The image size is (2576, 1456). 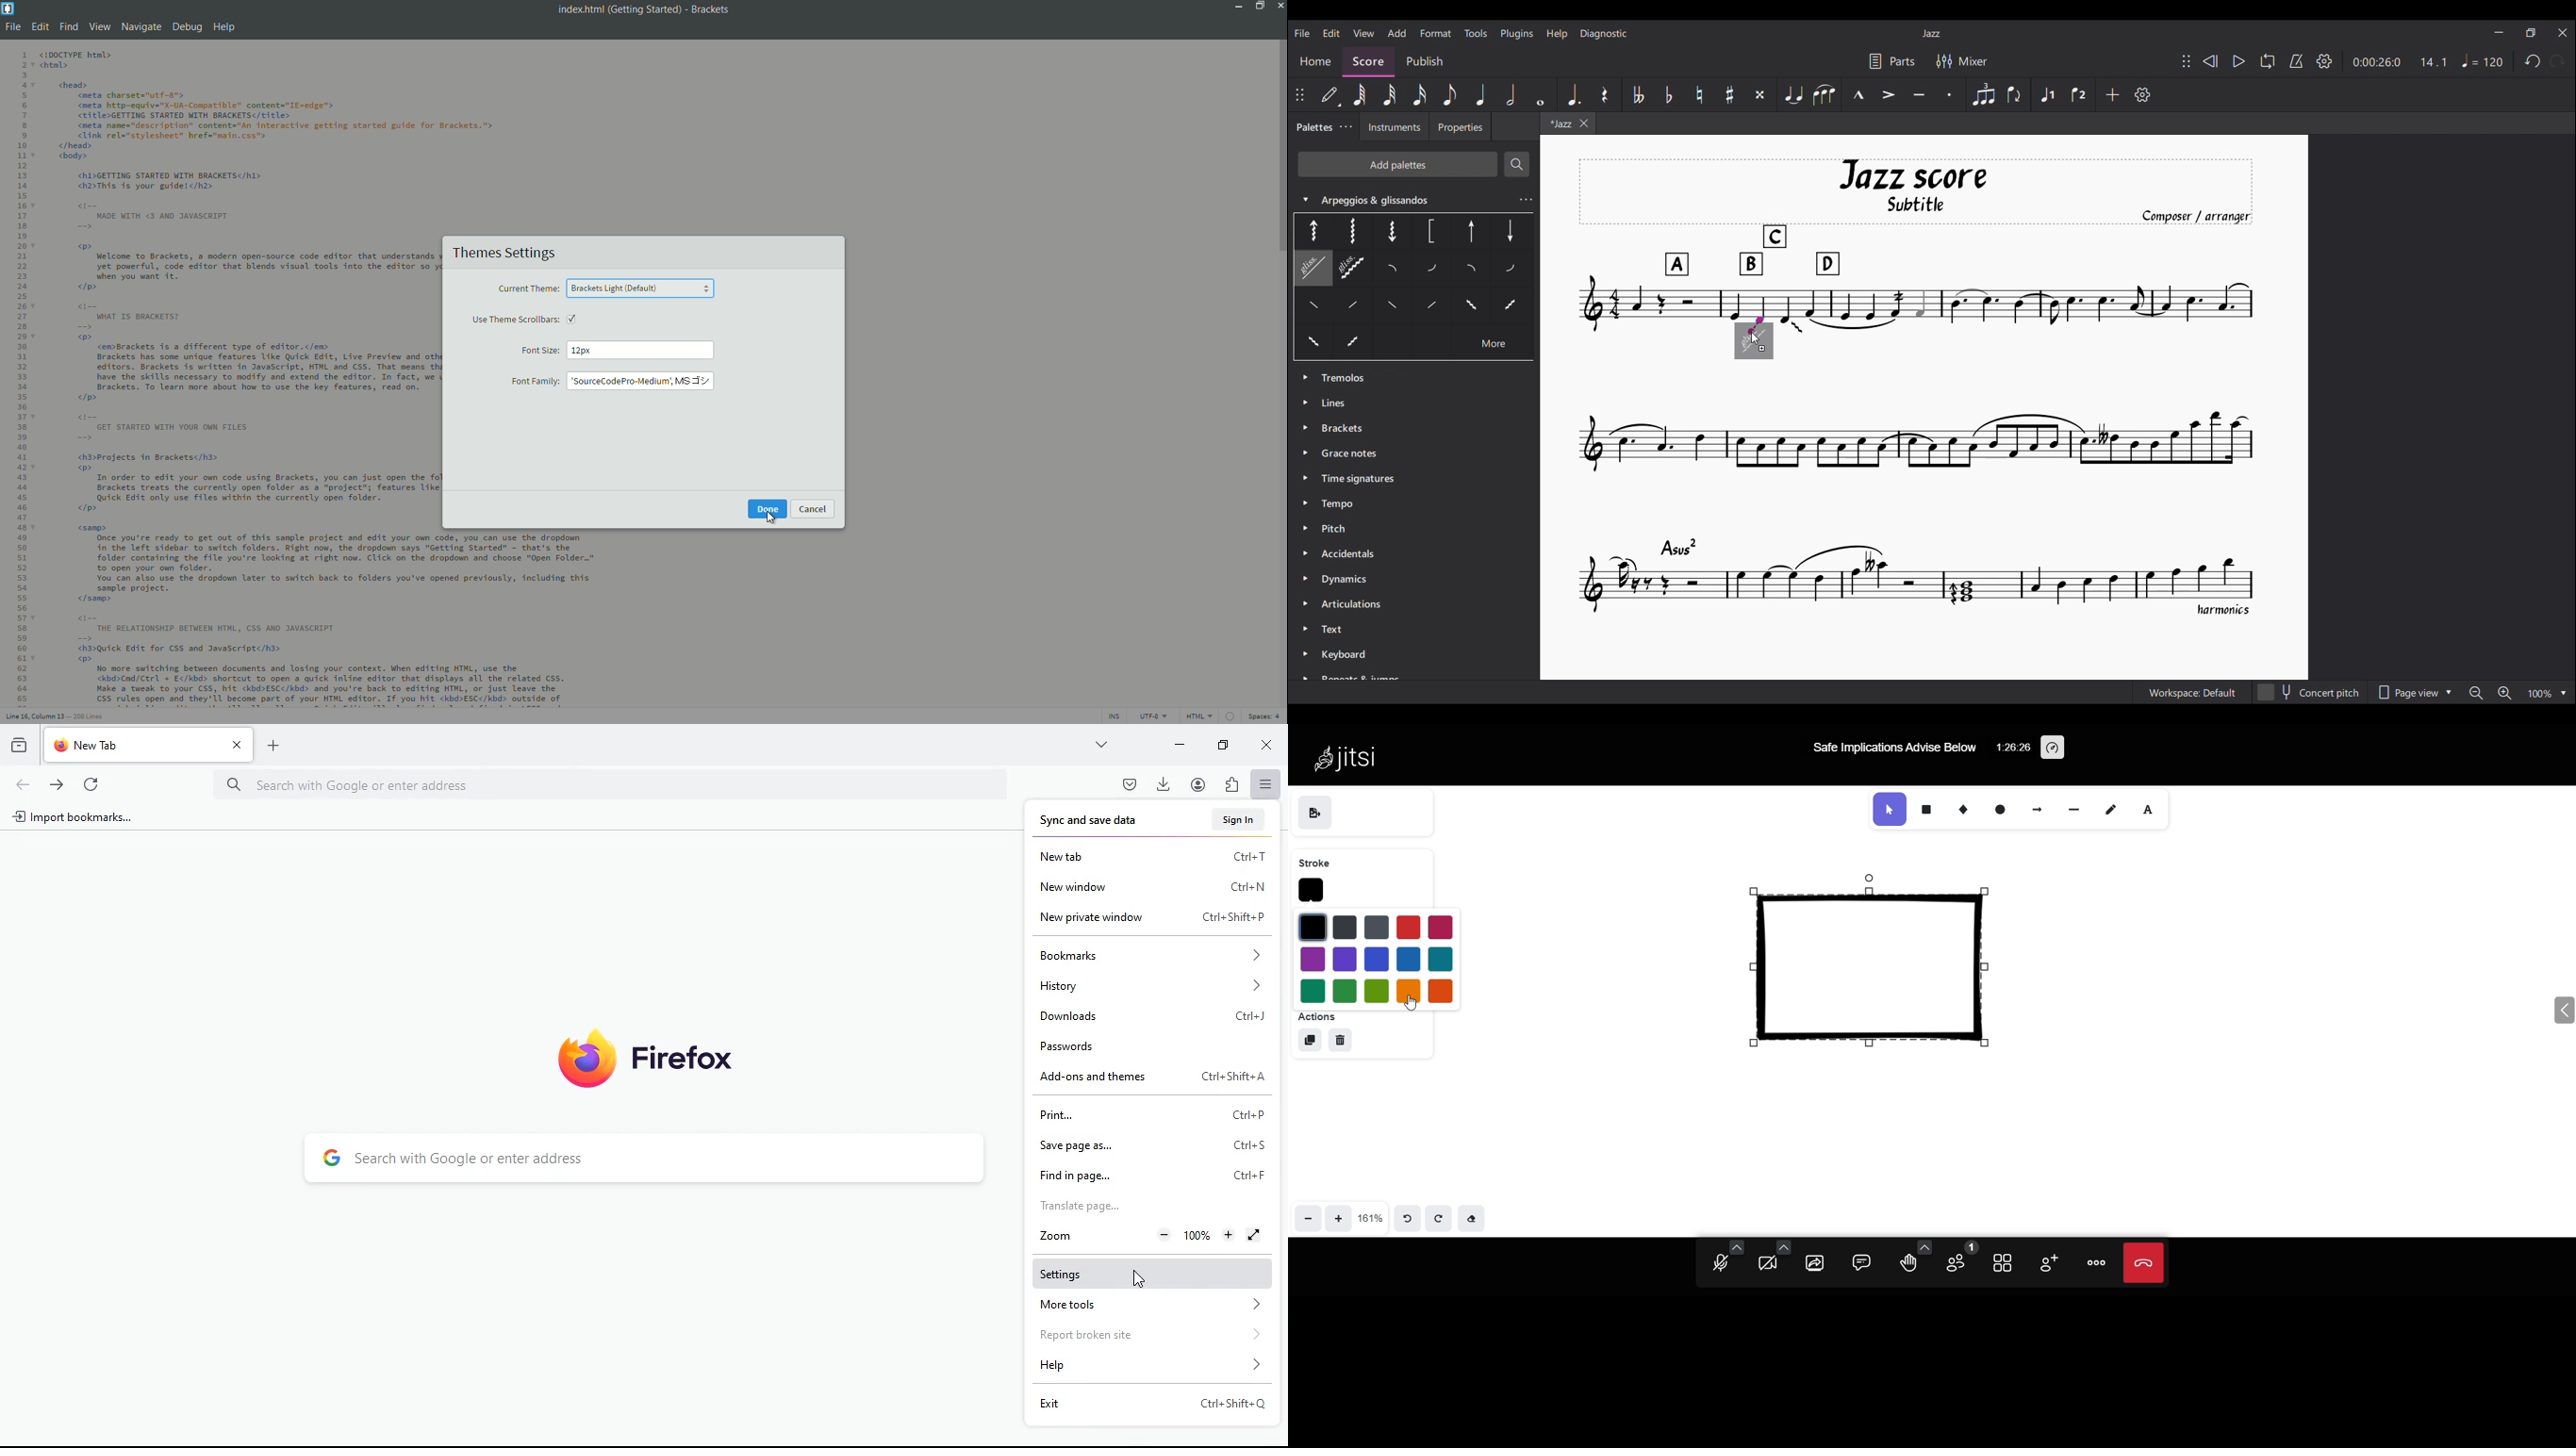 I want to click on add-ons and themes, so click(x=1159, y=1079).